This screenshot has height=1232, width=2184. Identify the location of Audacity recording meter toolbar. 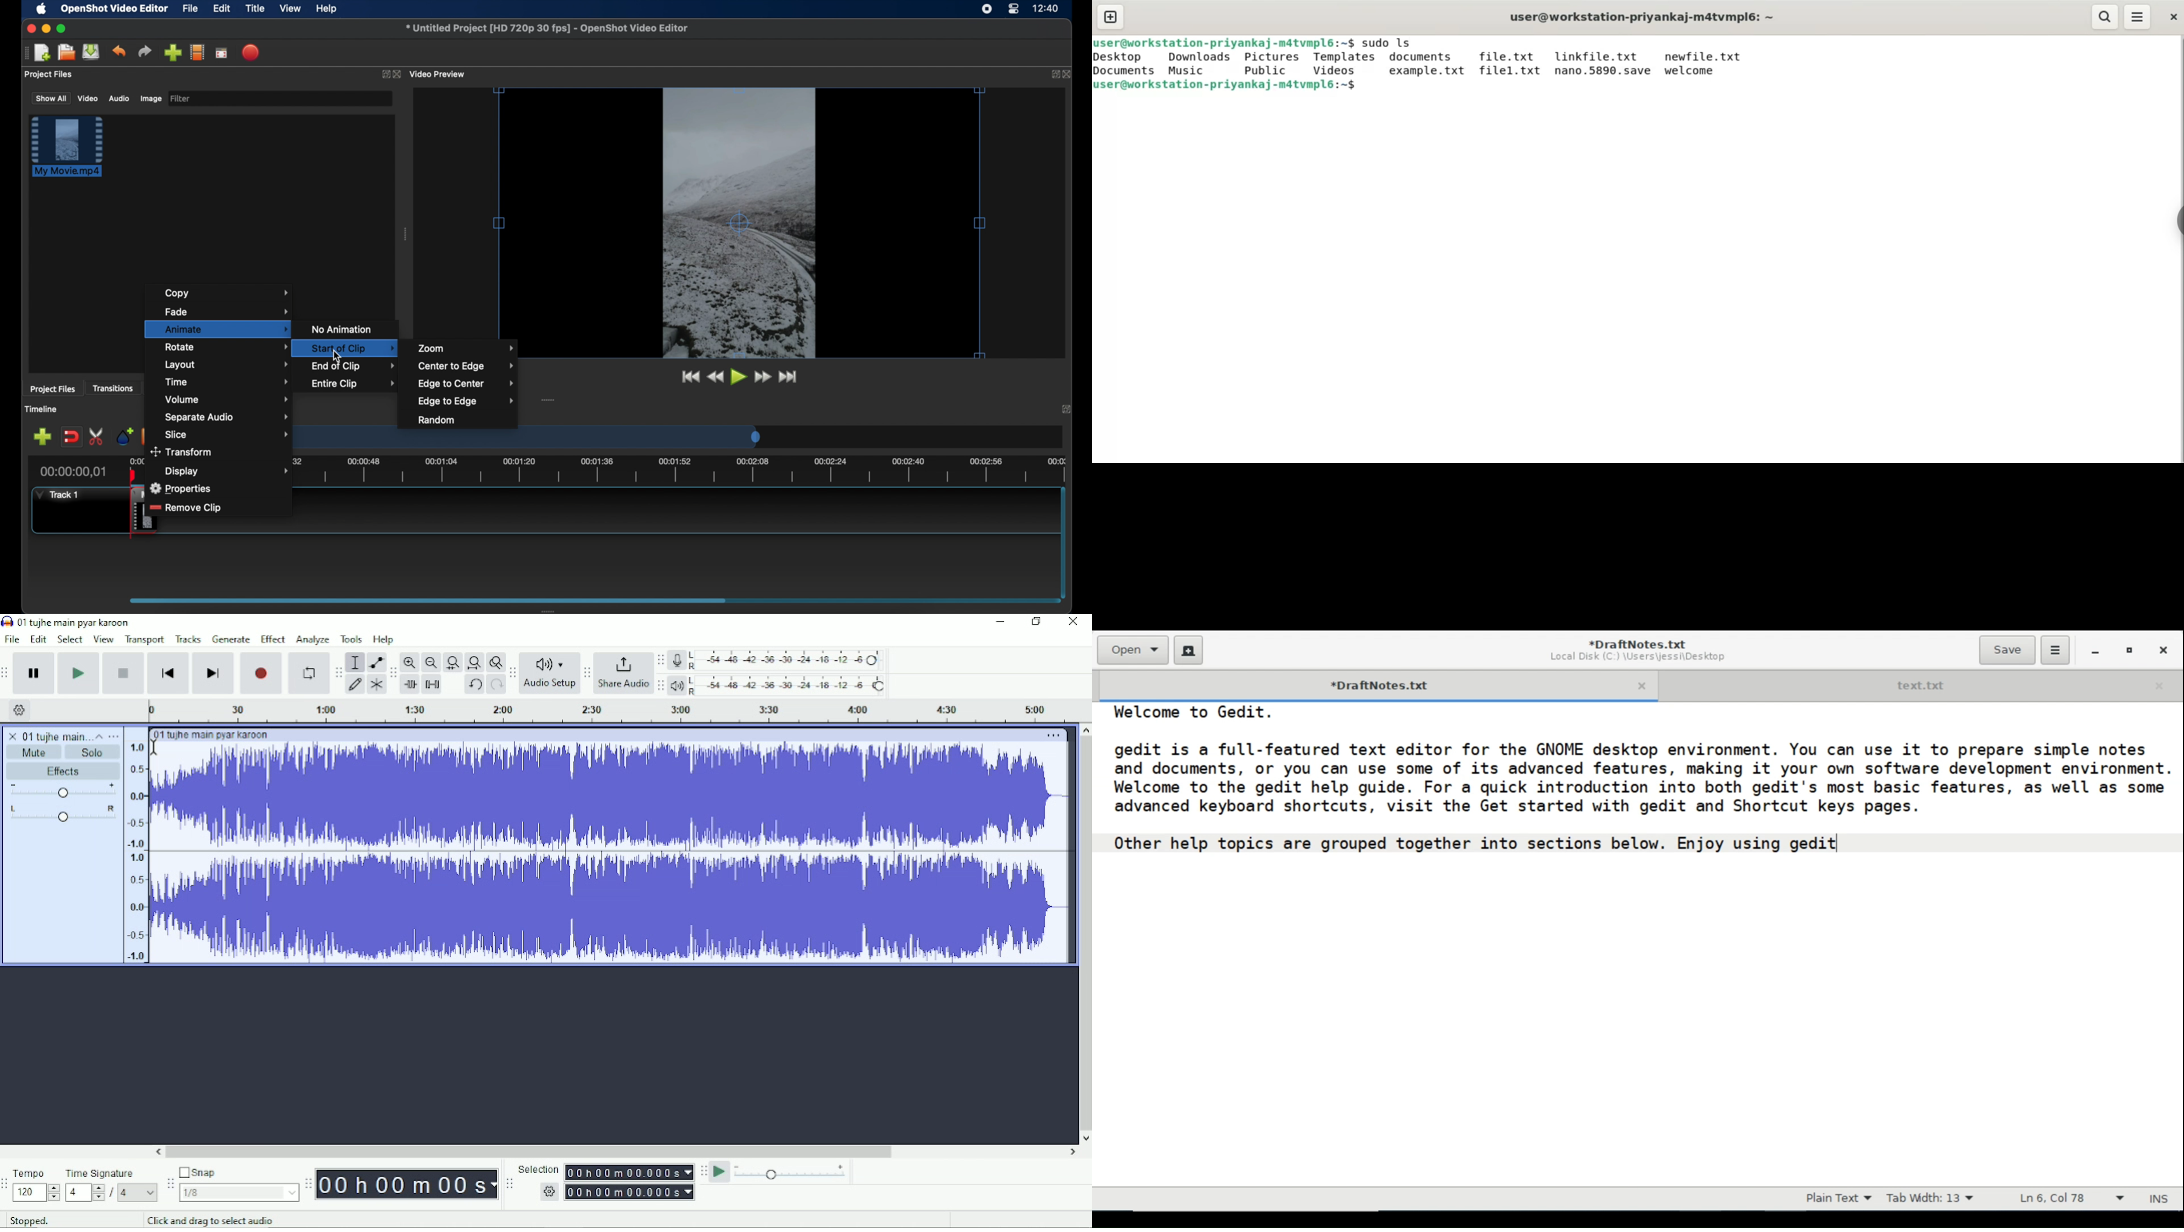
(661, 660).